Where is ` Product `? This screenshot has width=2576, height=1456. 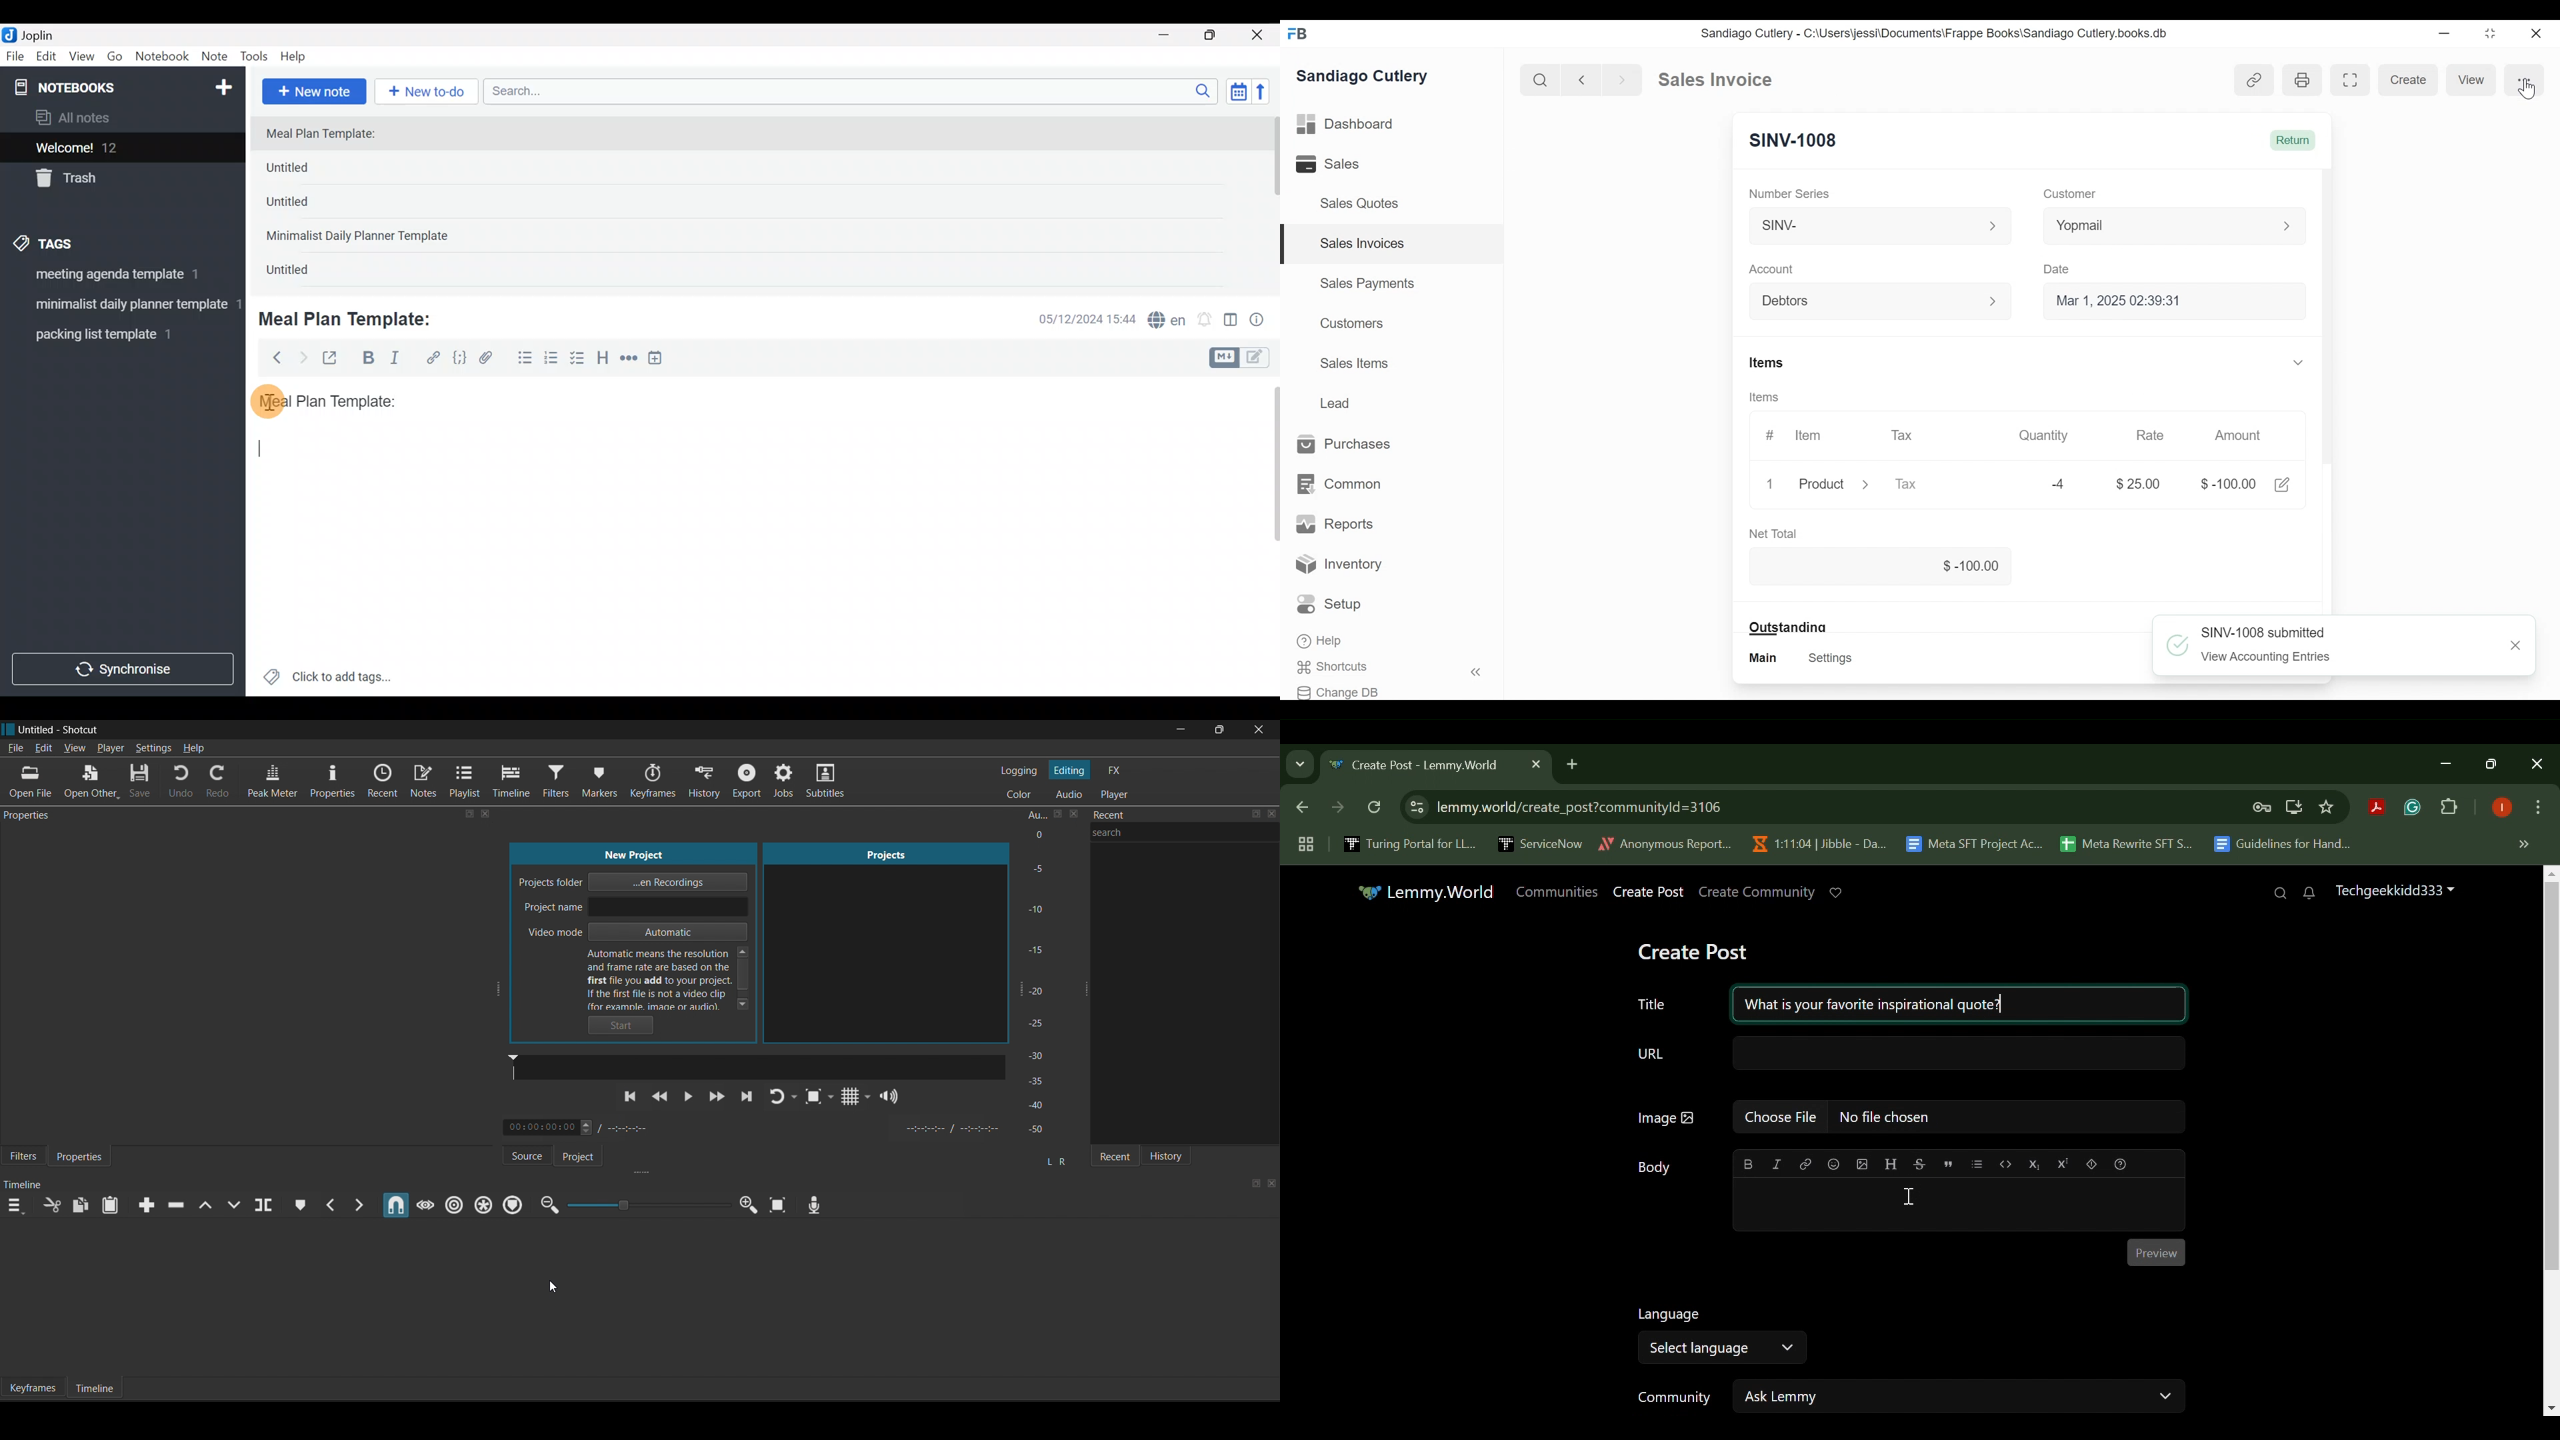
 Product  is located at coordinates (1831, 483).